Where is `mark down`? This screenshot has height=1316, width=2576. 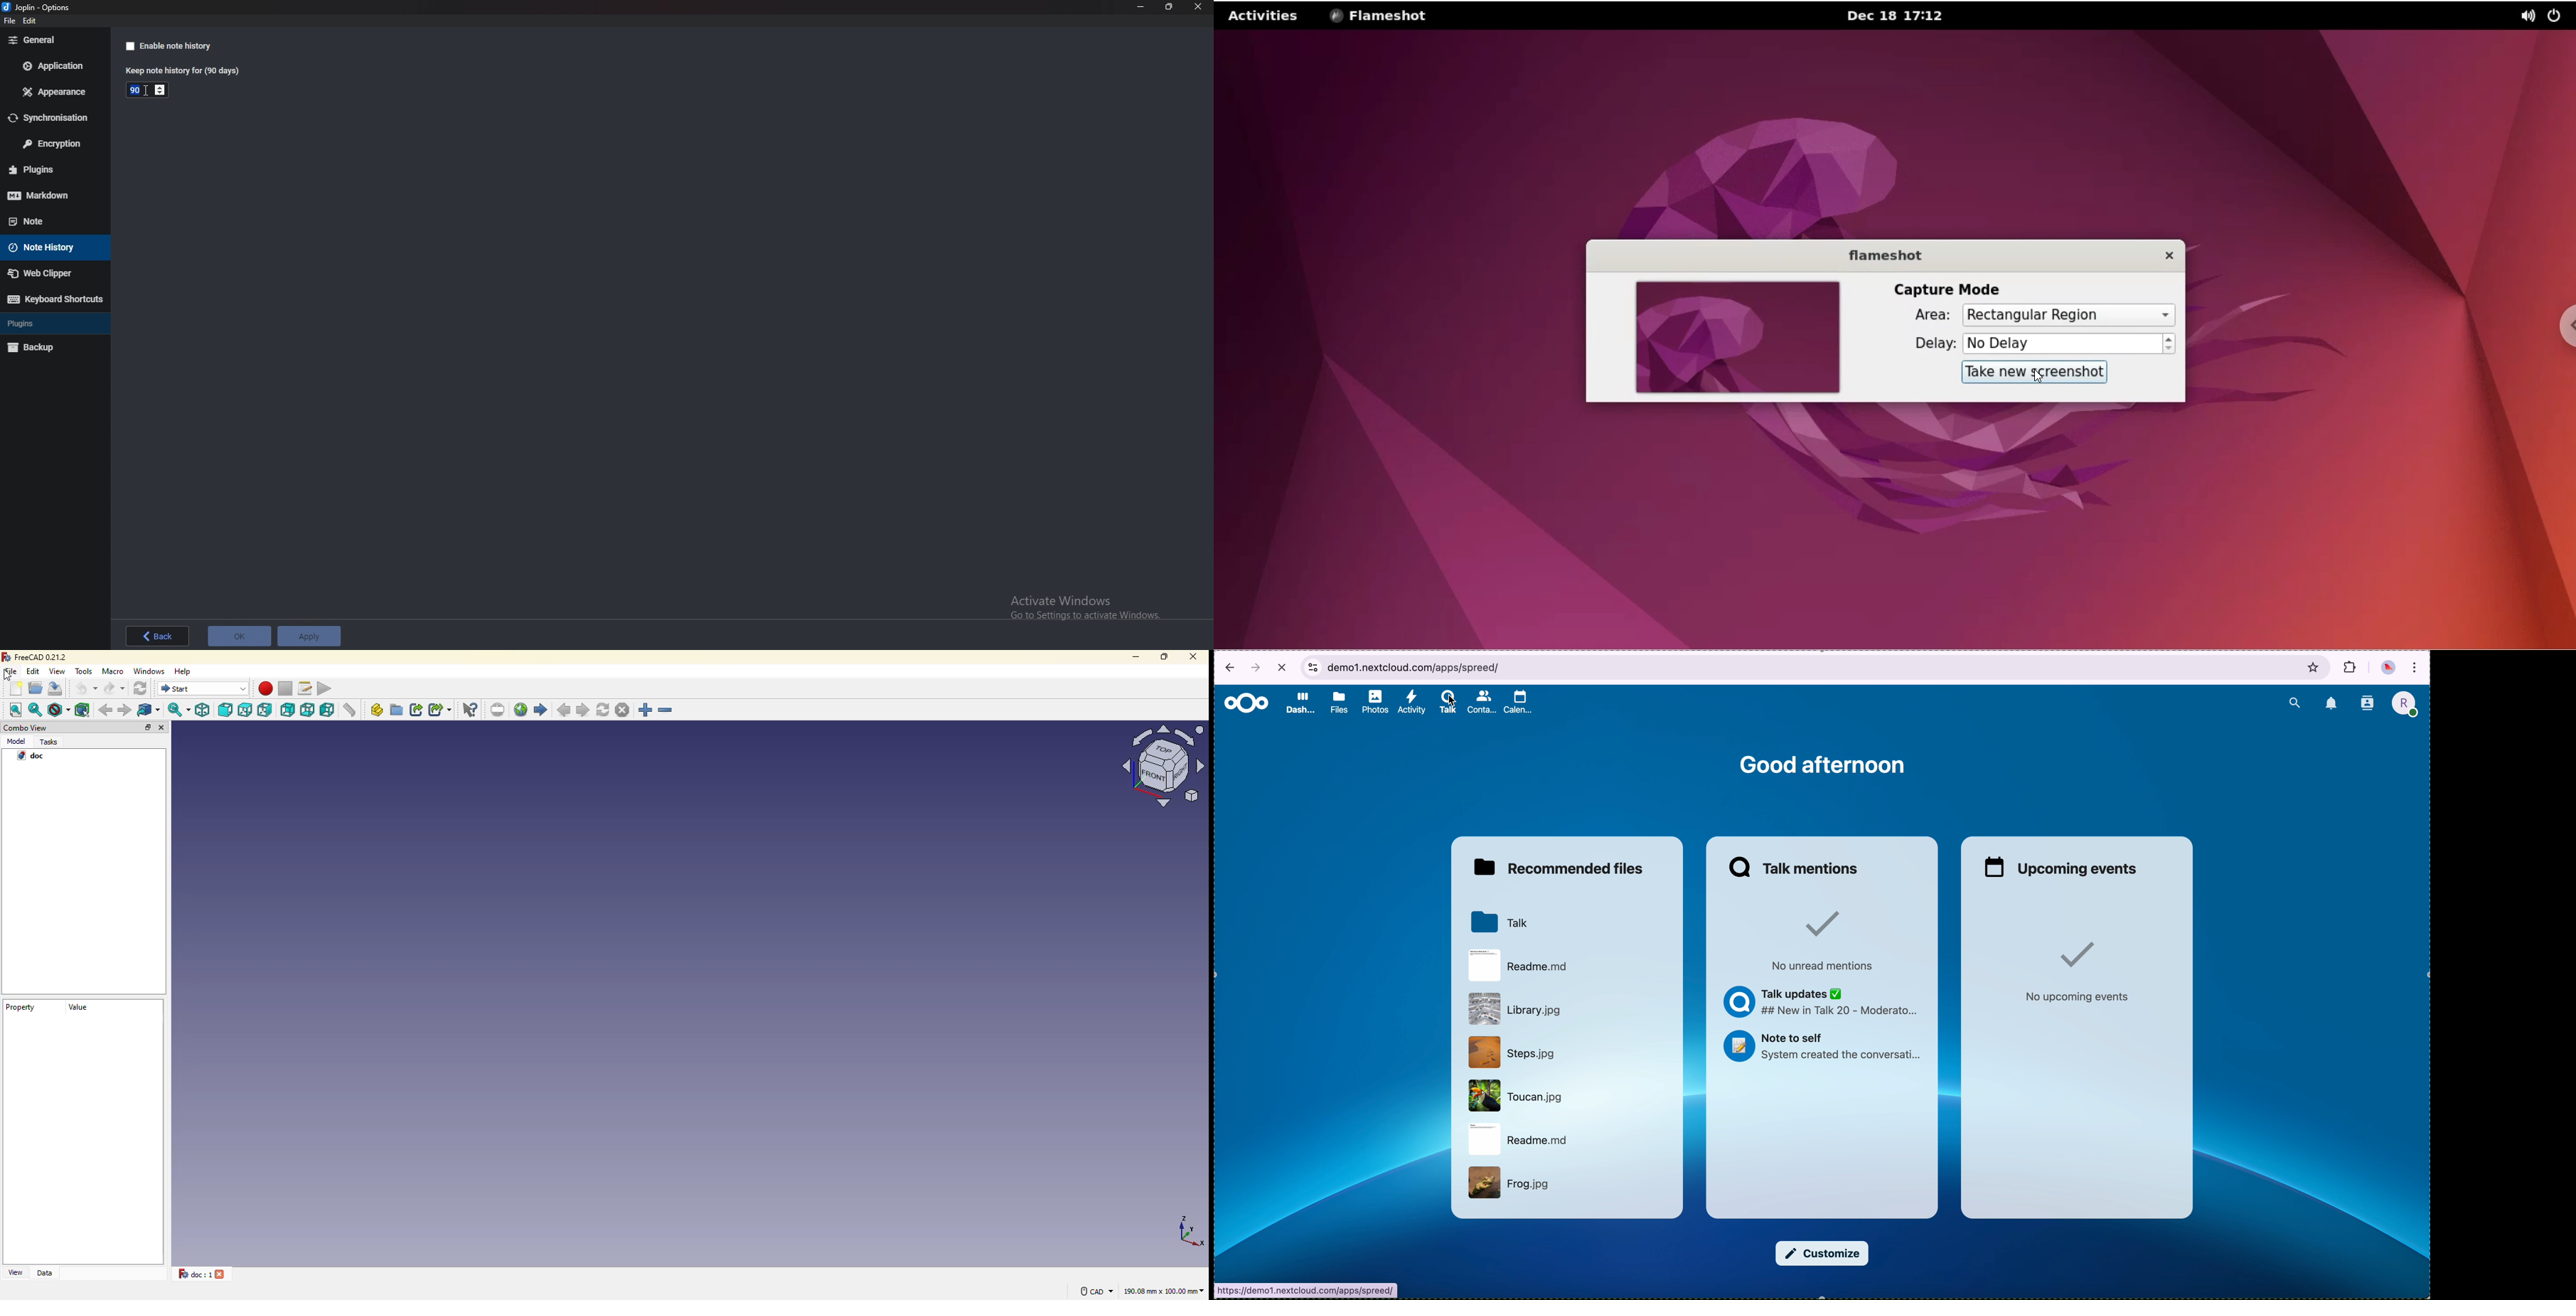
mark down is located at coordinates (51, 195).